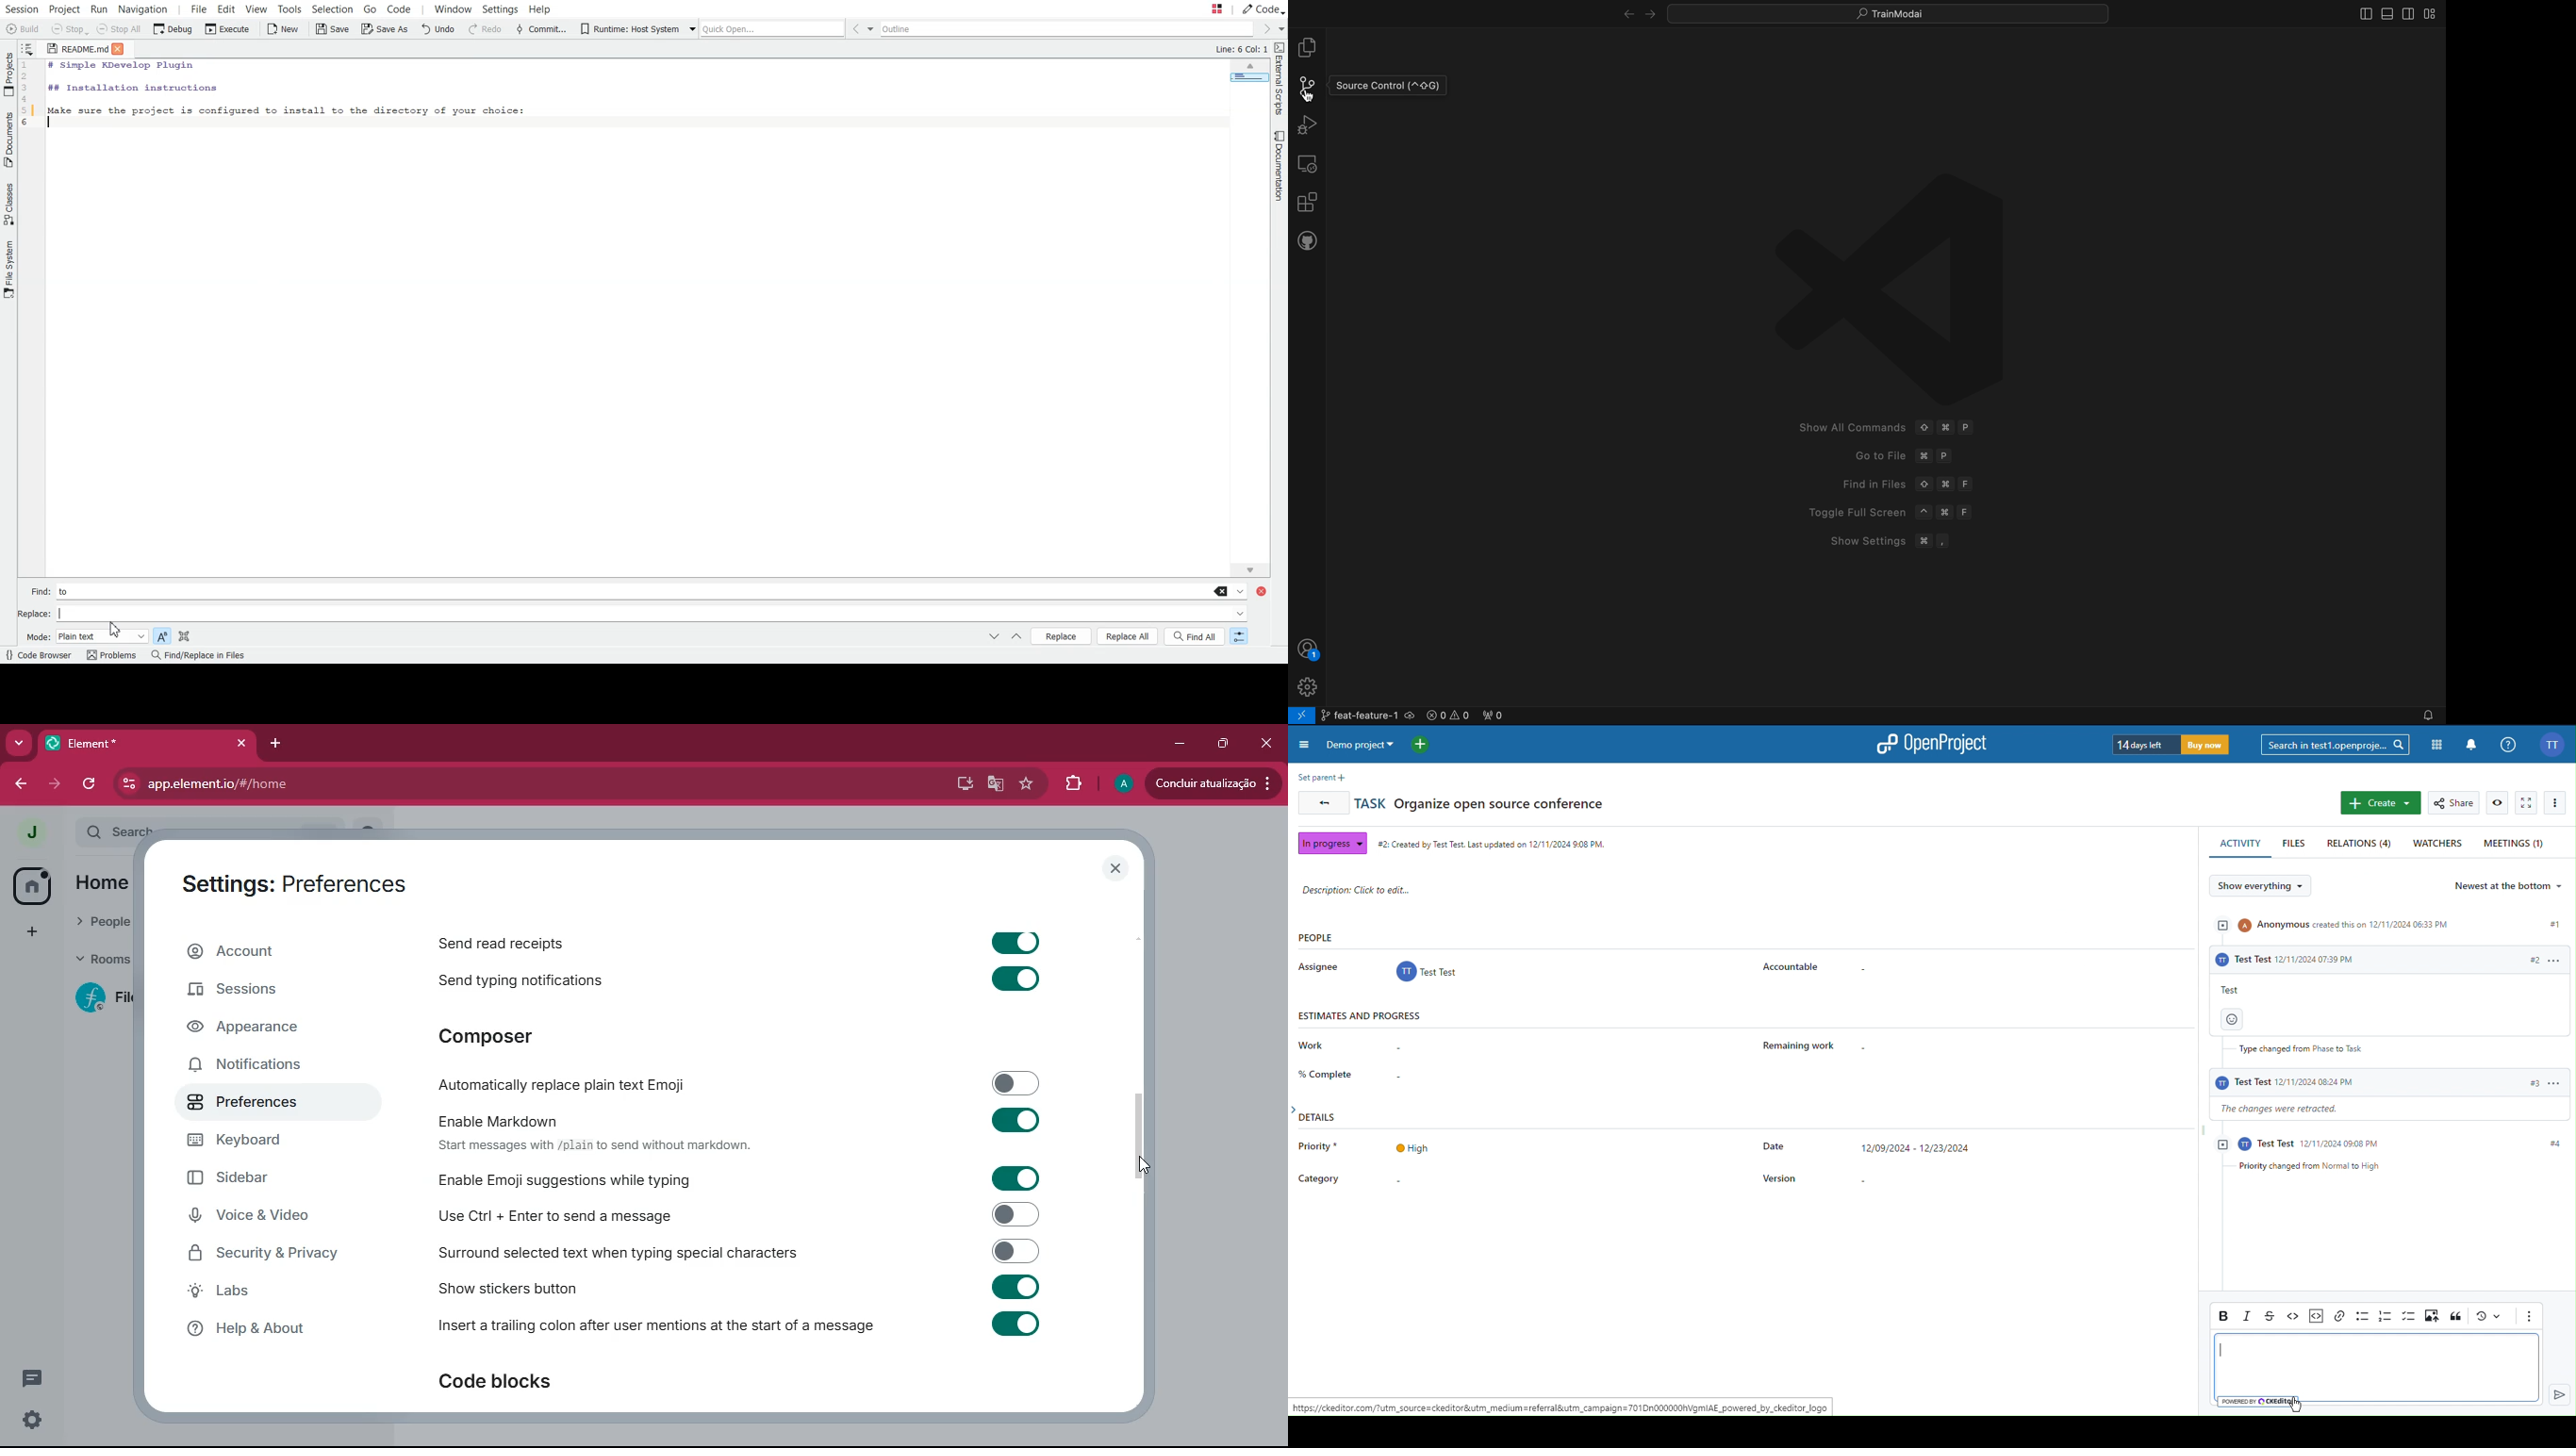  What do you see at coordinates (33, 1419) in the screenshot?
I see `quick settings` at bounding box center [33, 1419].